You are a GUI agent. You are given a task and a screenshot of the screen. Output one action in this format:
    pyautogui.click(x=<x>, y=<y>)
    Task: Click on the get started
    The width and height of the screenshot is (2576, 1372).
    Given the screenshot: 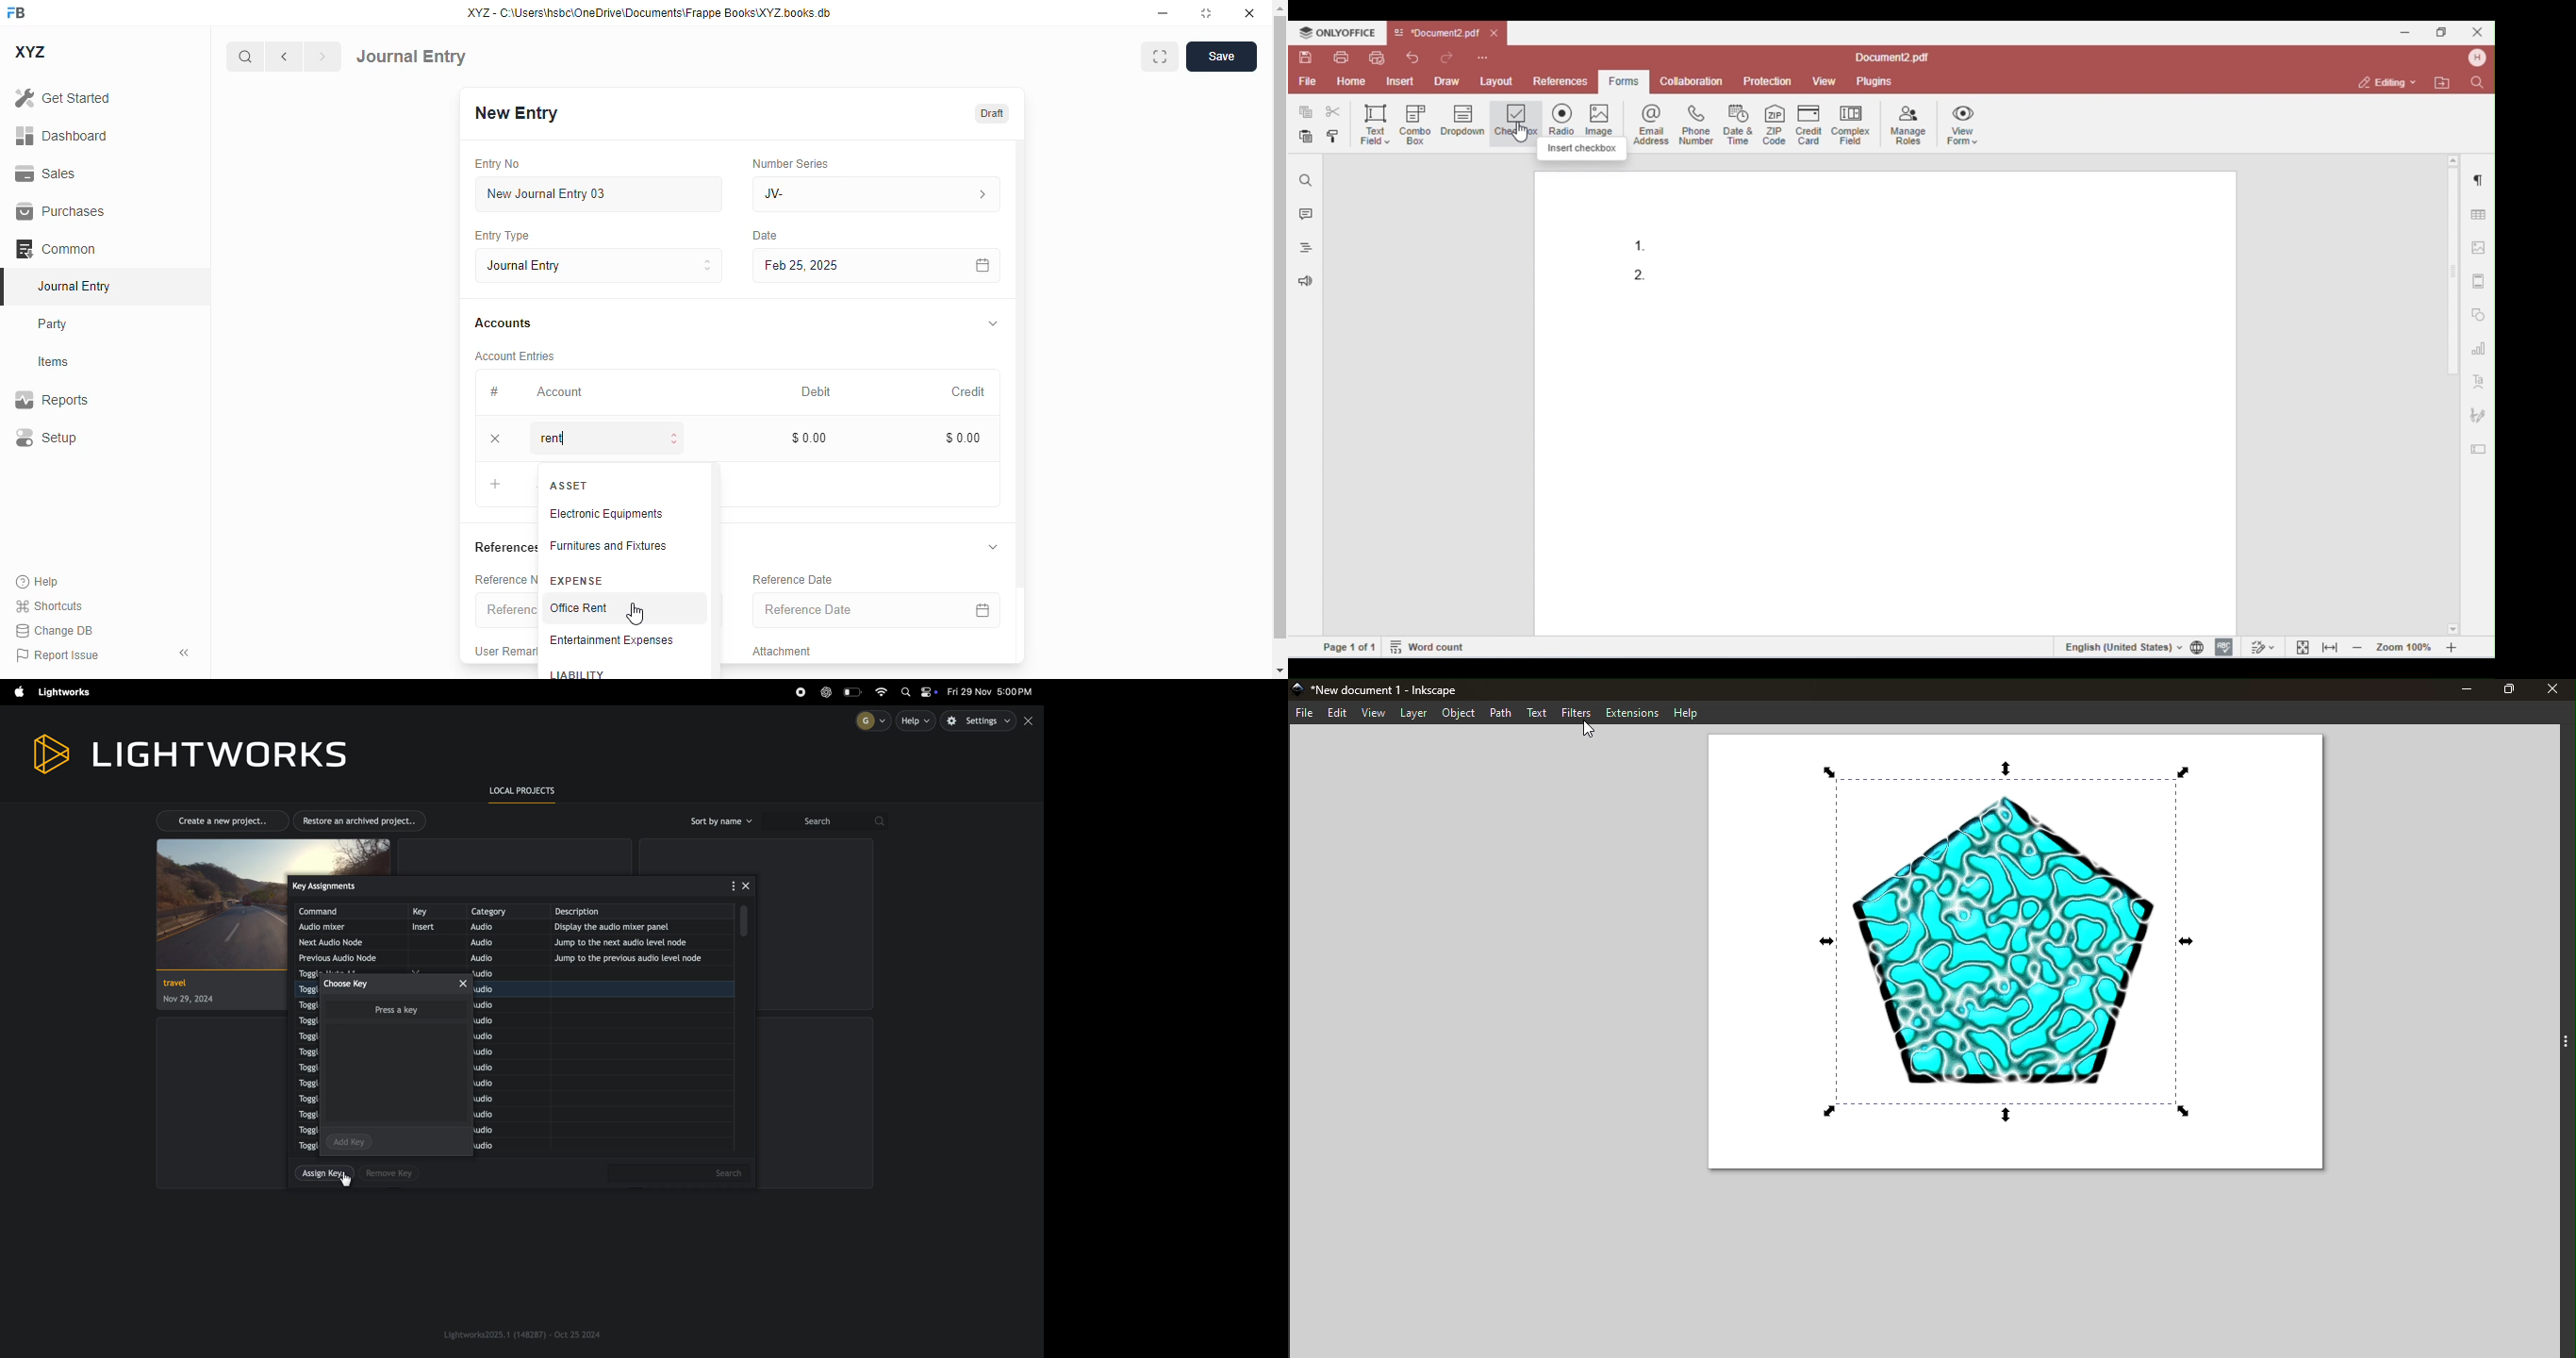 What is the action you would take?
    pyautogui.click(x=62, y=97)
    